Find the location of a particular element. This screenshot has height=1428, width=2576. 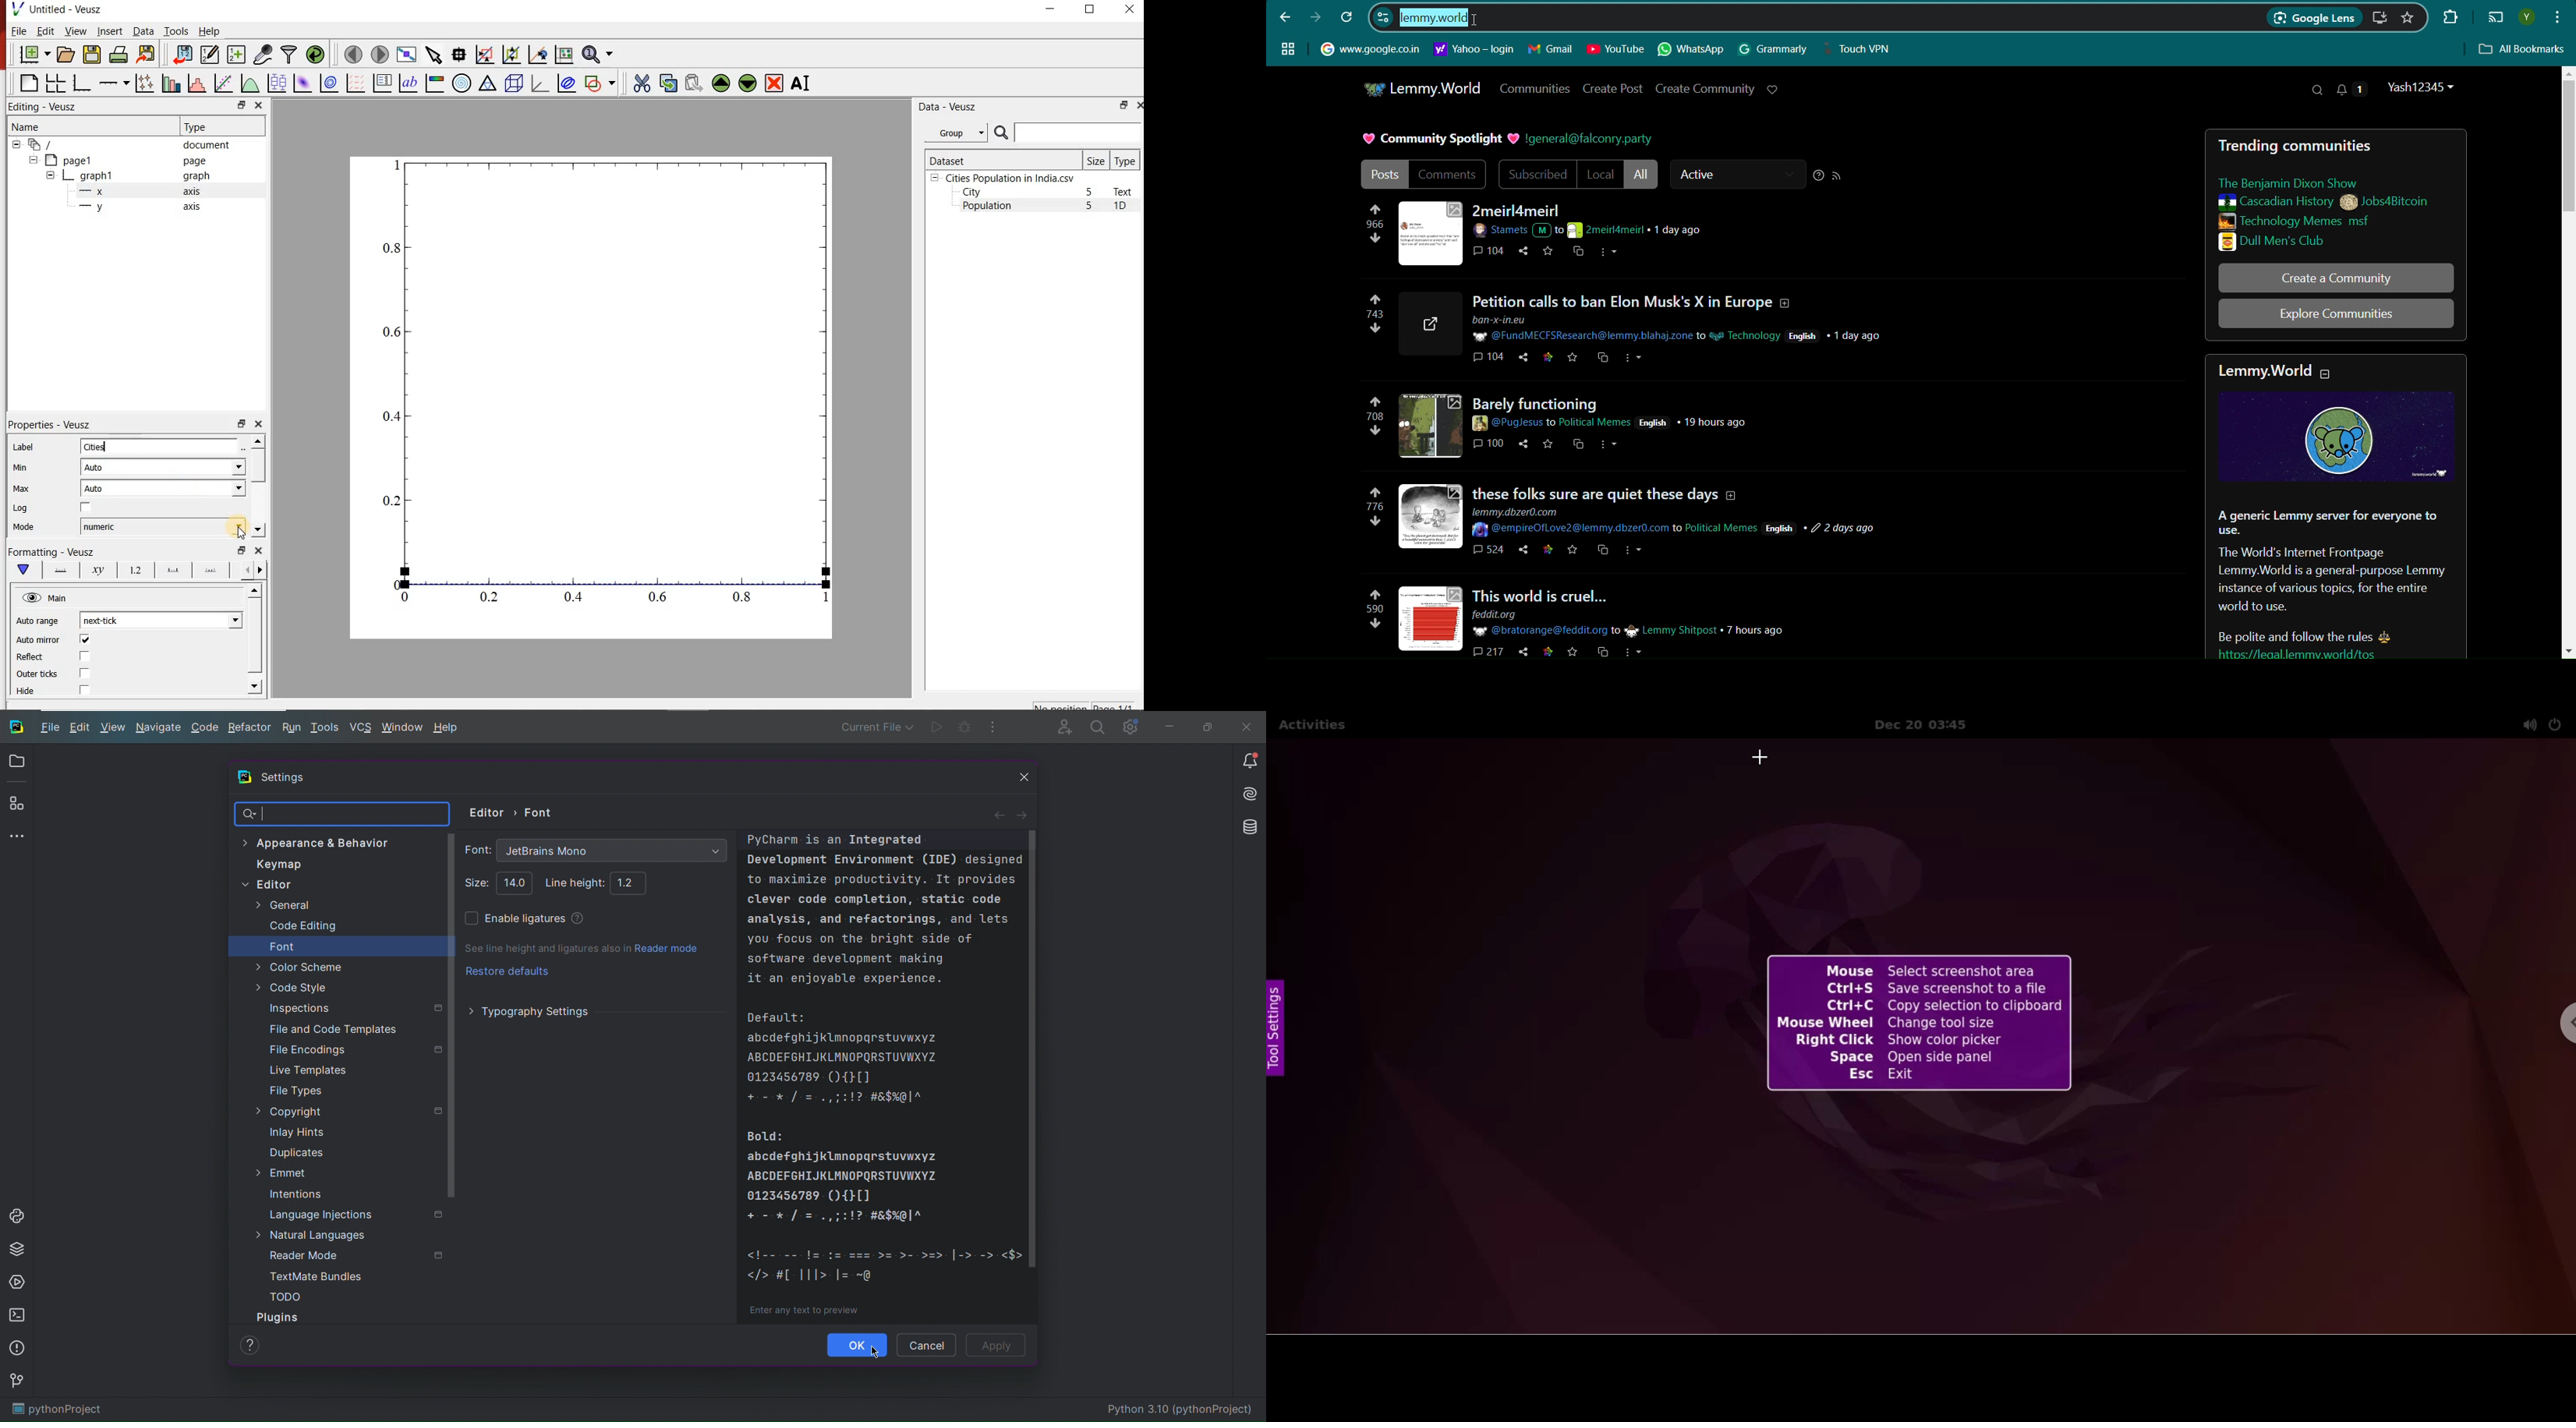

Dull Mens Club is located at coordinates (2316, 241).